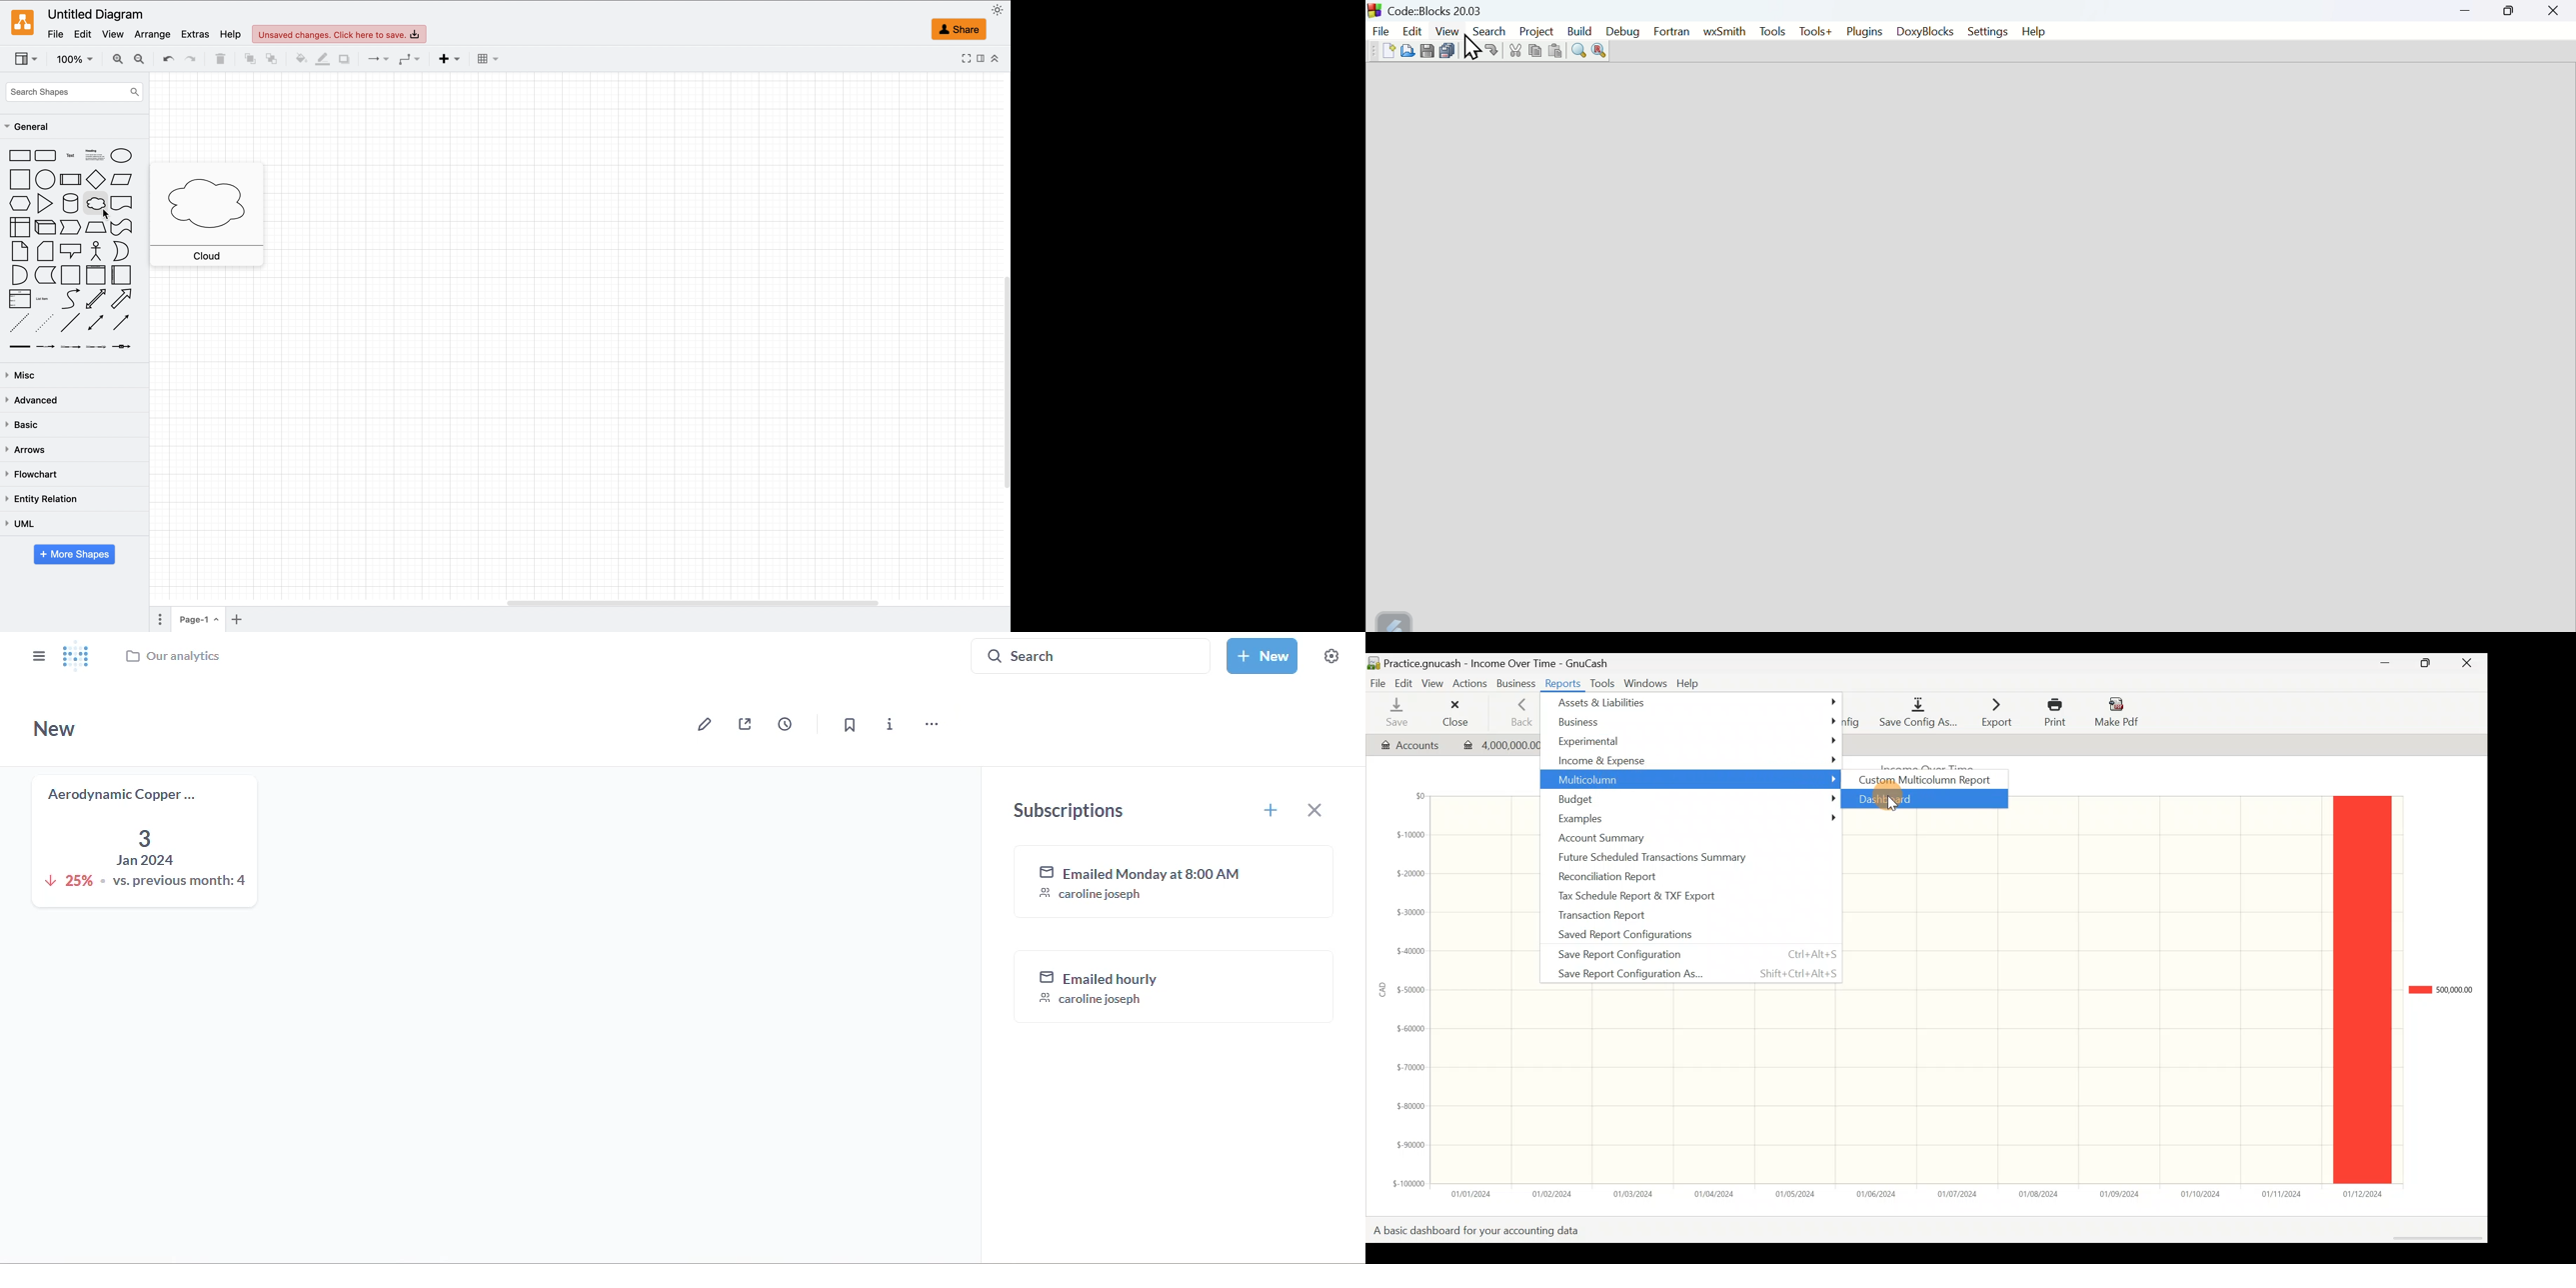  Describe the element at coordinates (1496, 660) in the screenshot. I see `Document name` at that location.